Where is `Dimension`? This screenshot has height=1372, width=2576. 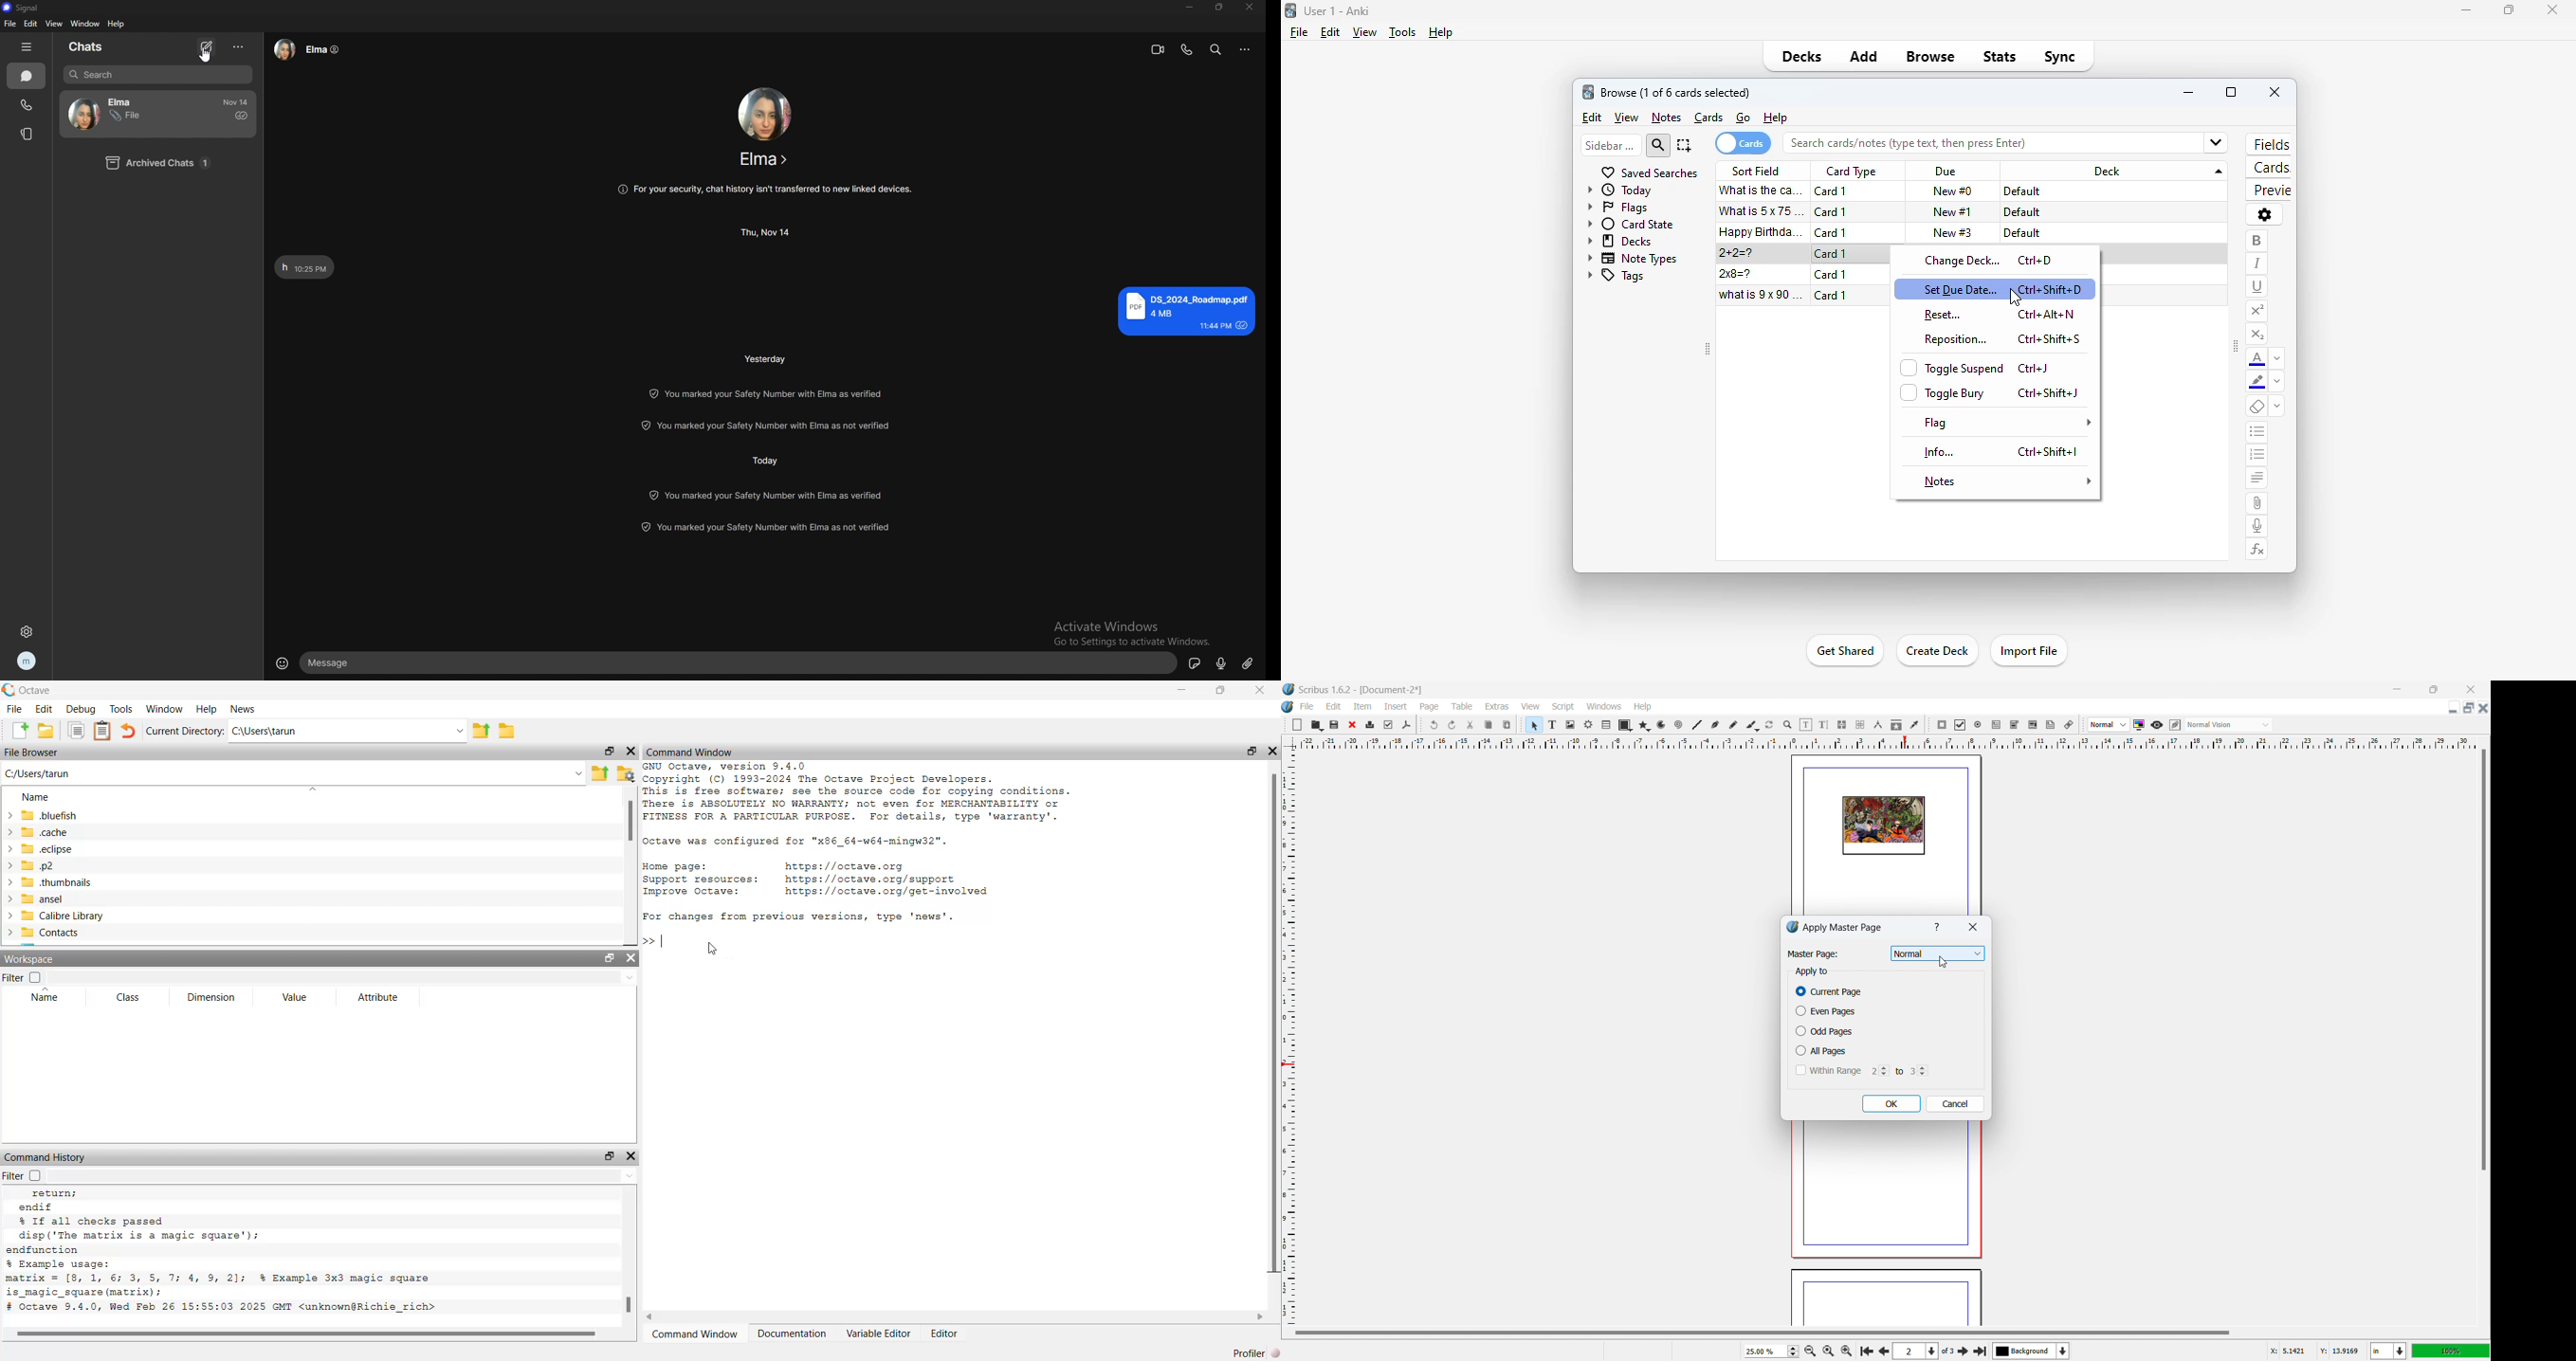
Dimension is located at coordinates (210, 998).